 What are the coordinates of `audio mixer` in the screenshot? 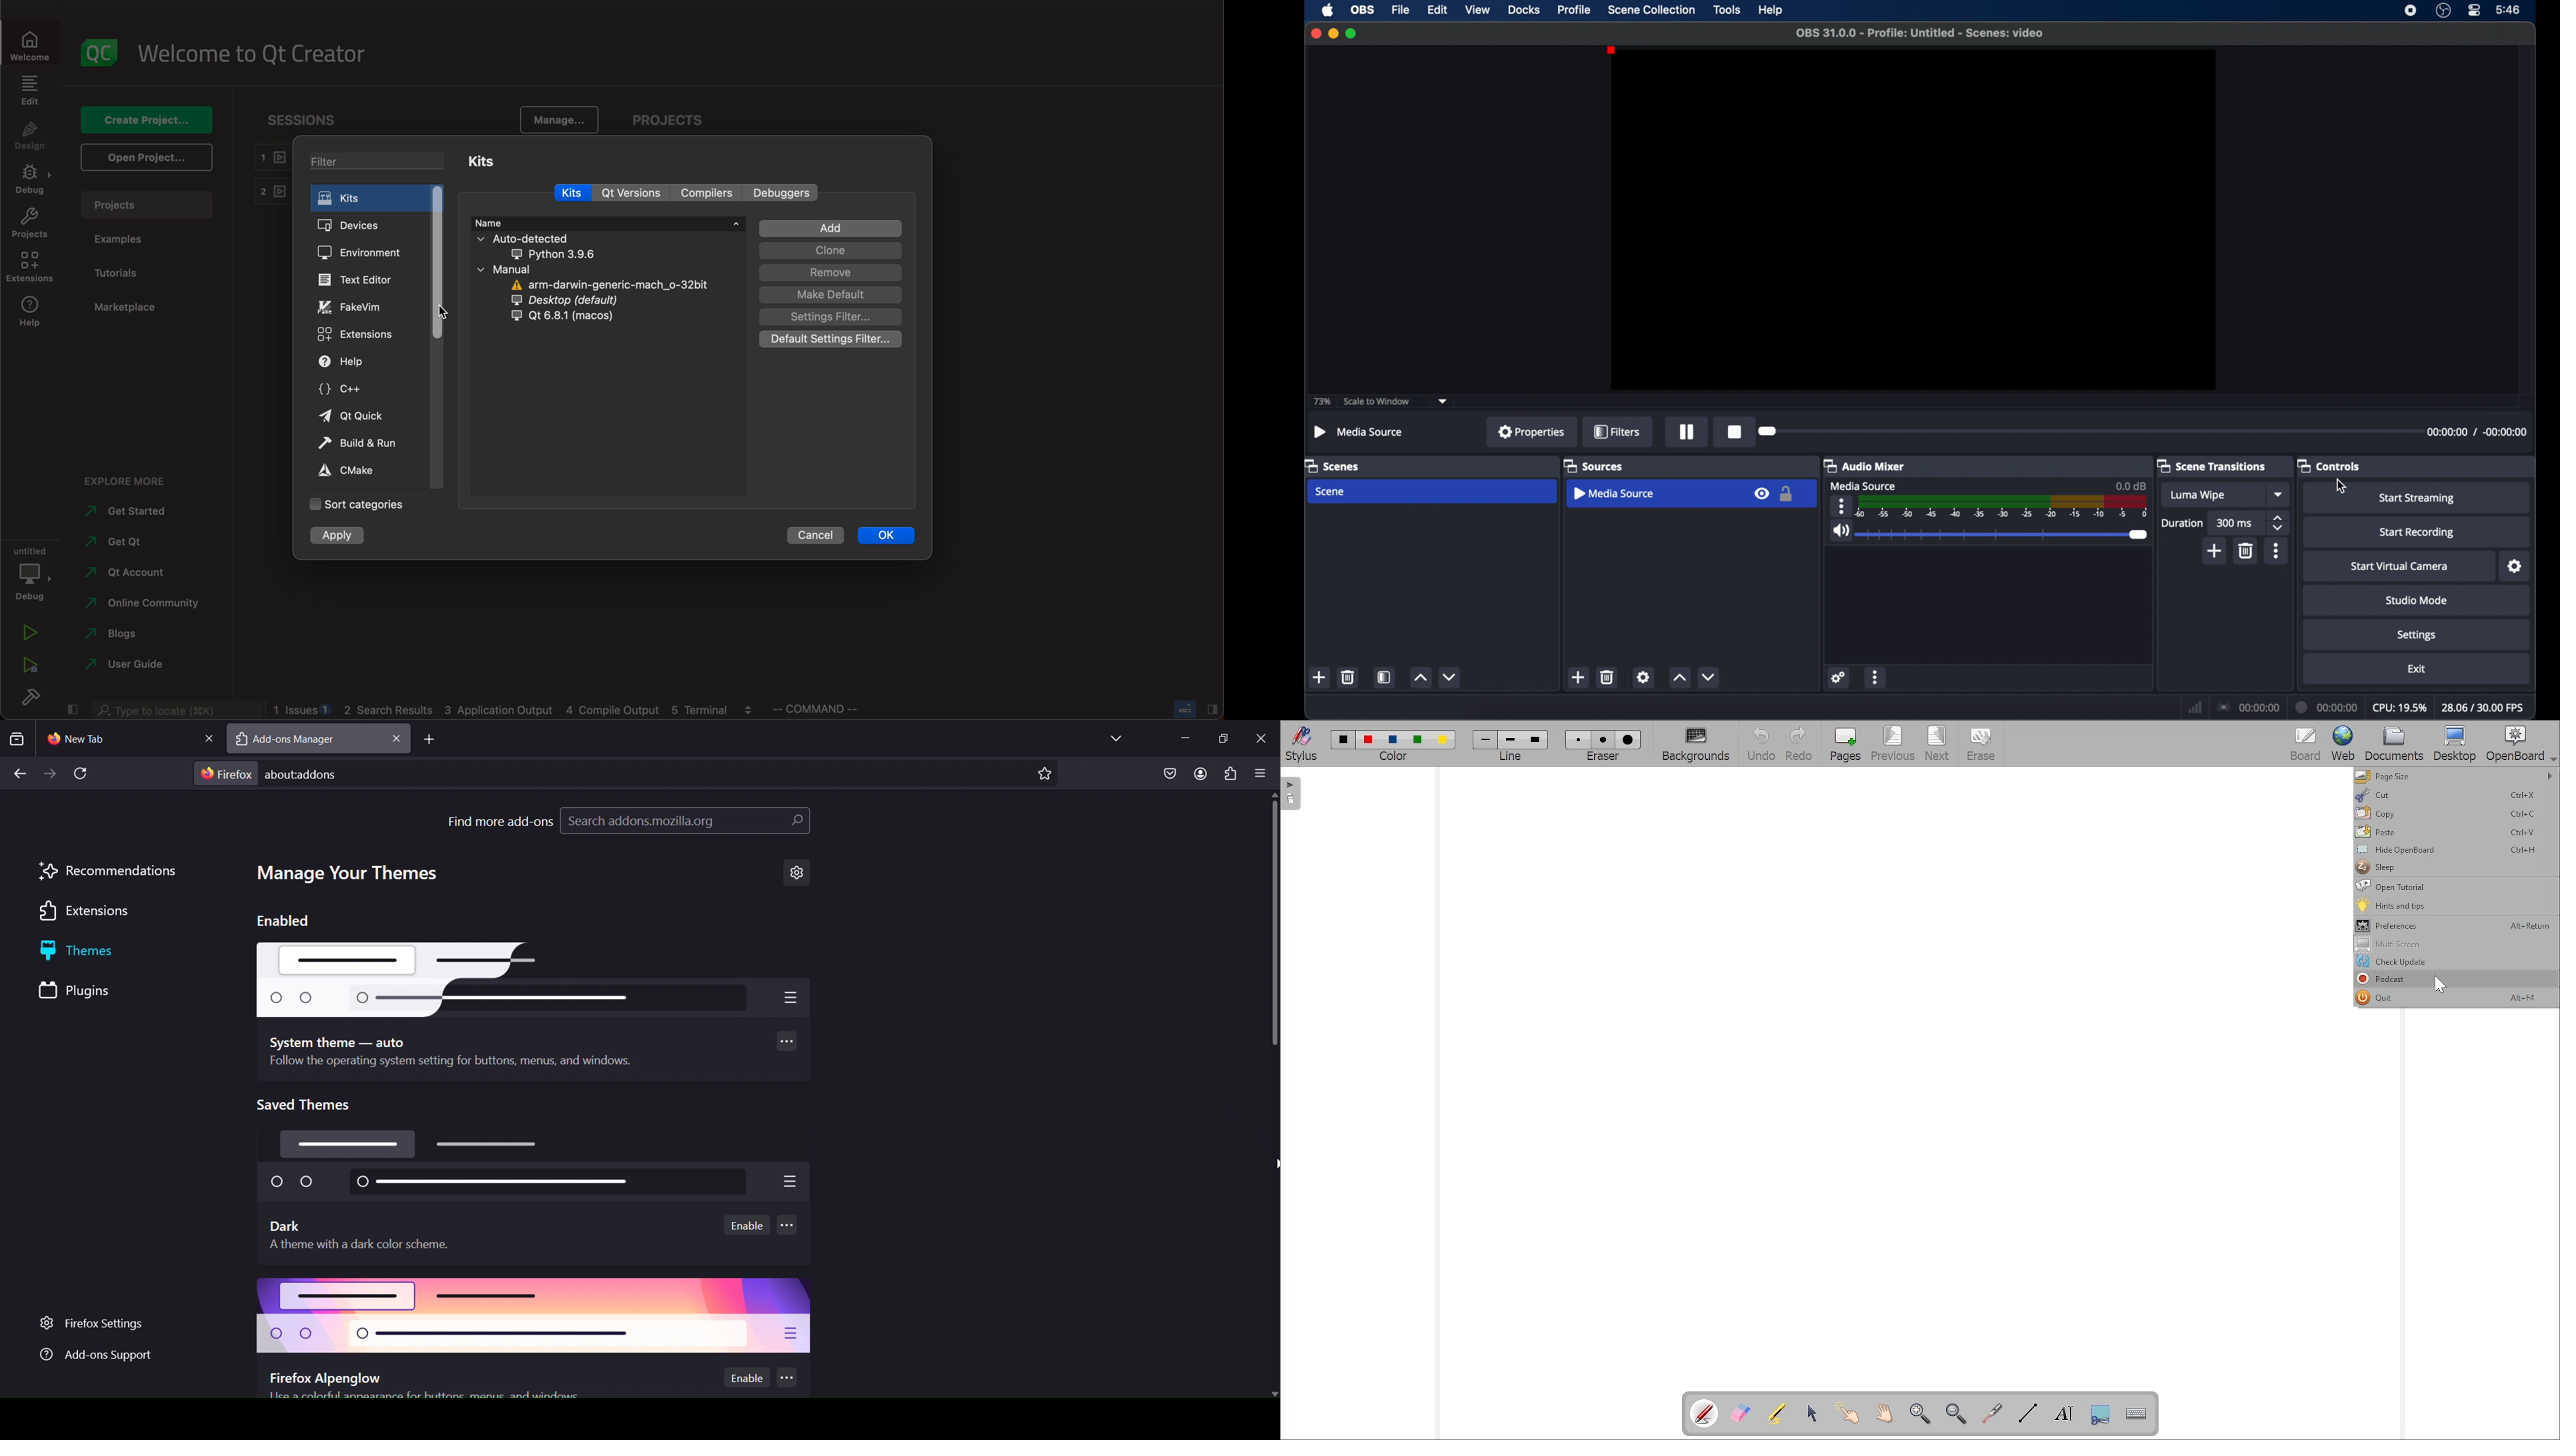 It's located at (1864, 467).